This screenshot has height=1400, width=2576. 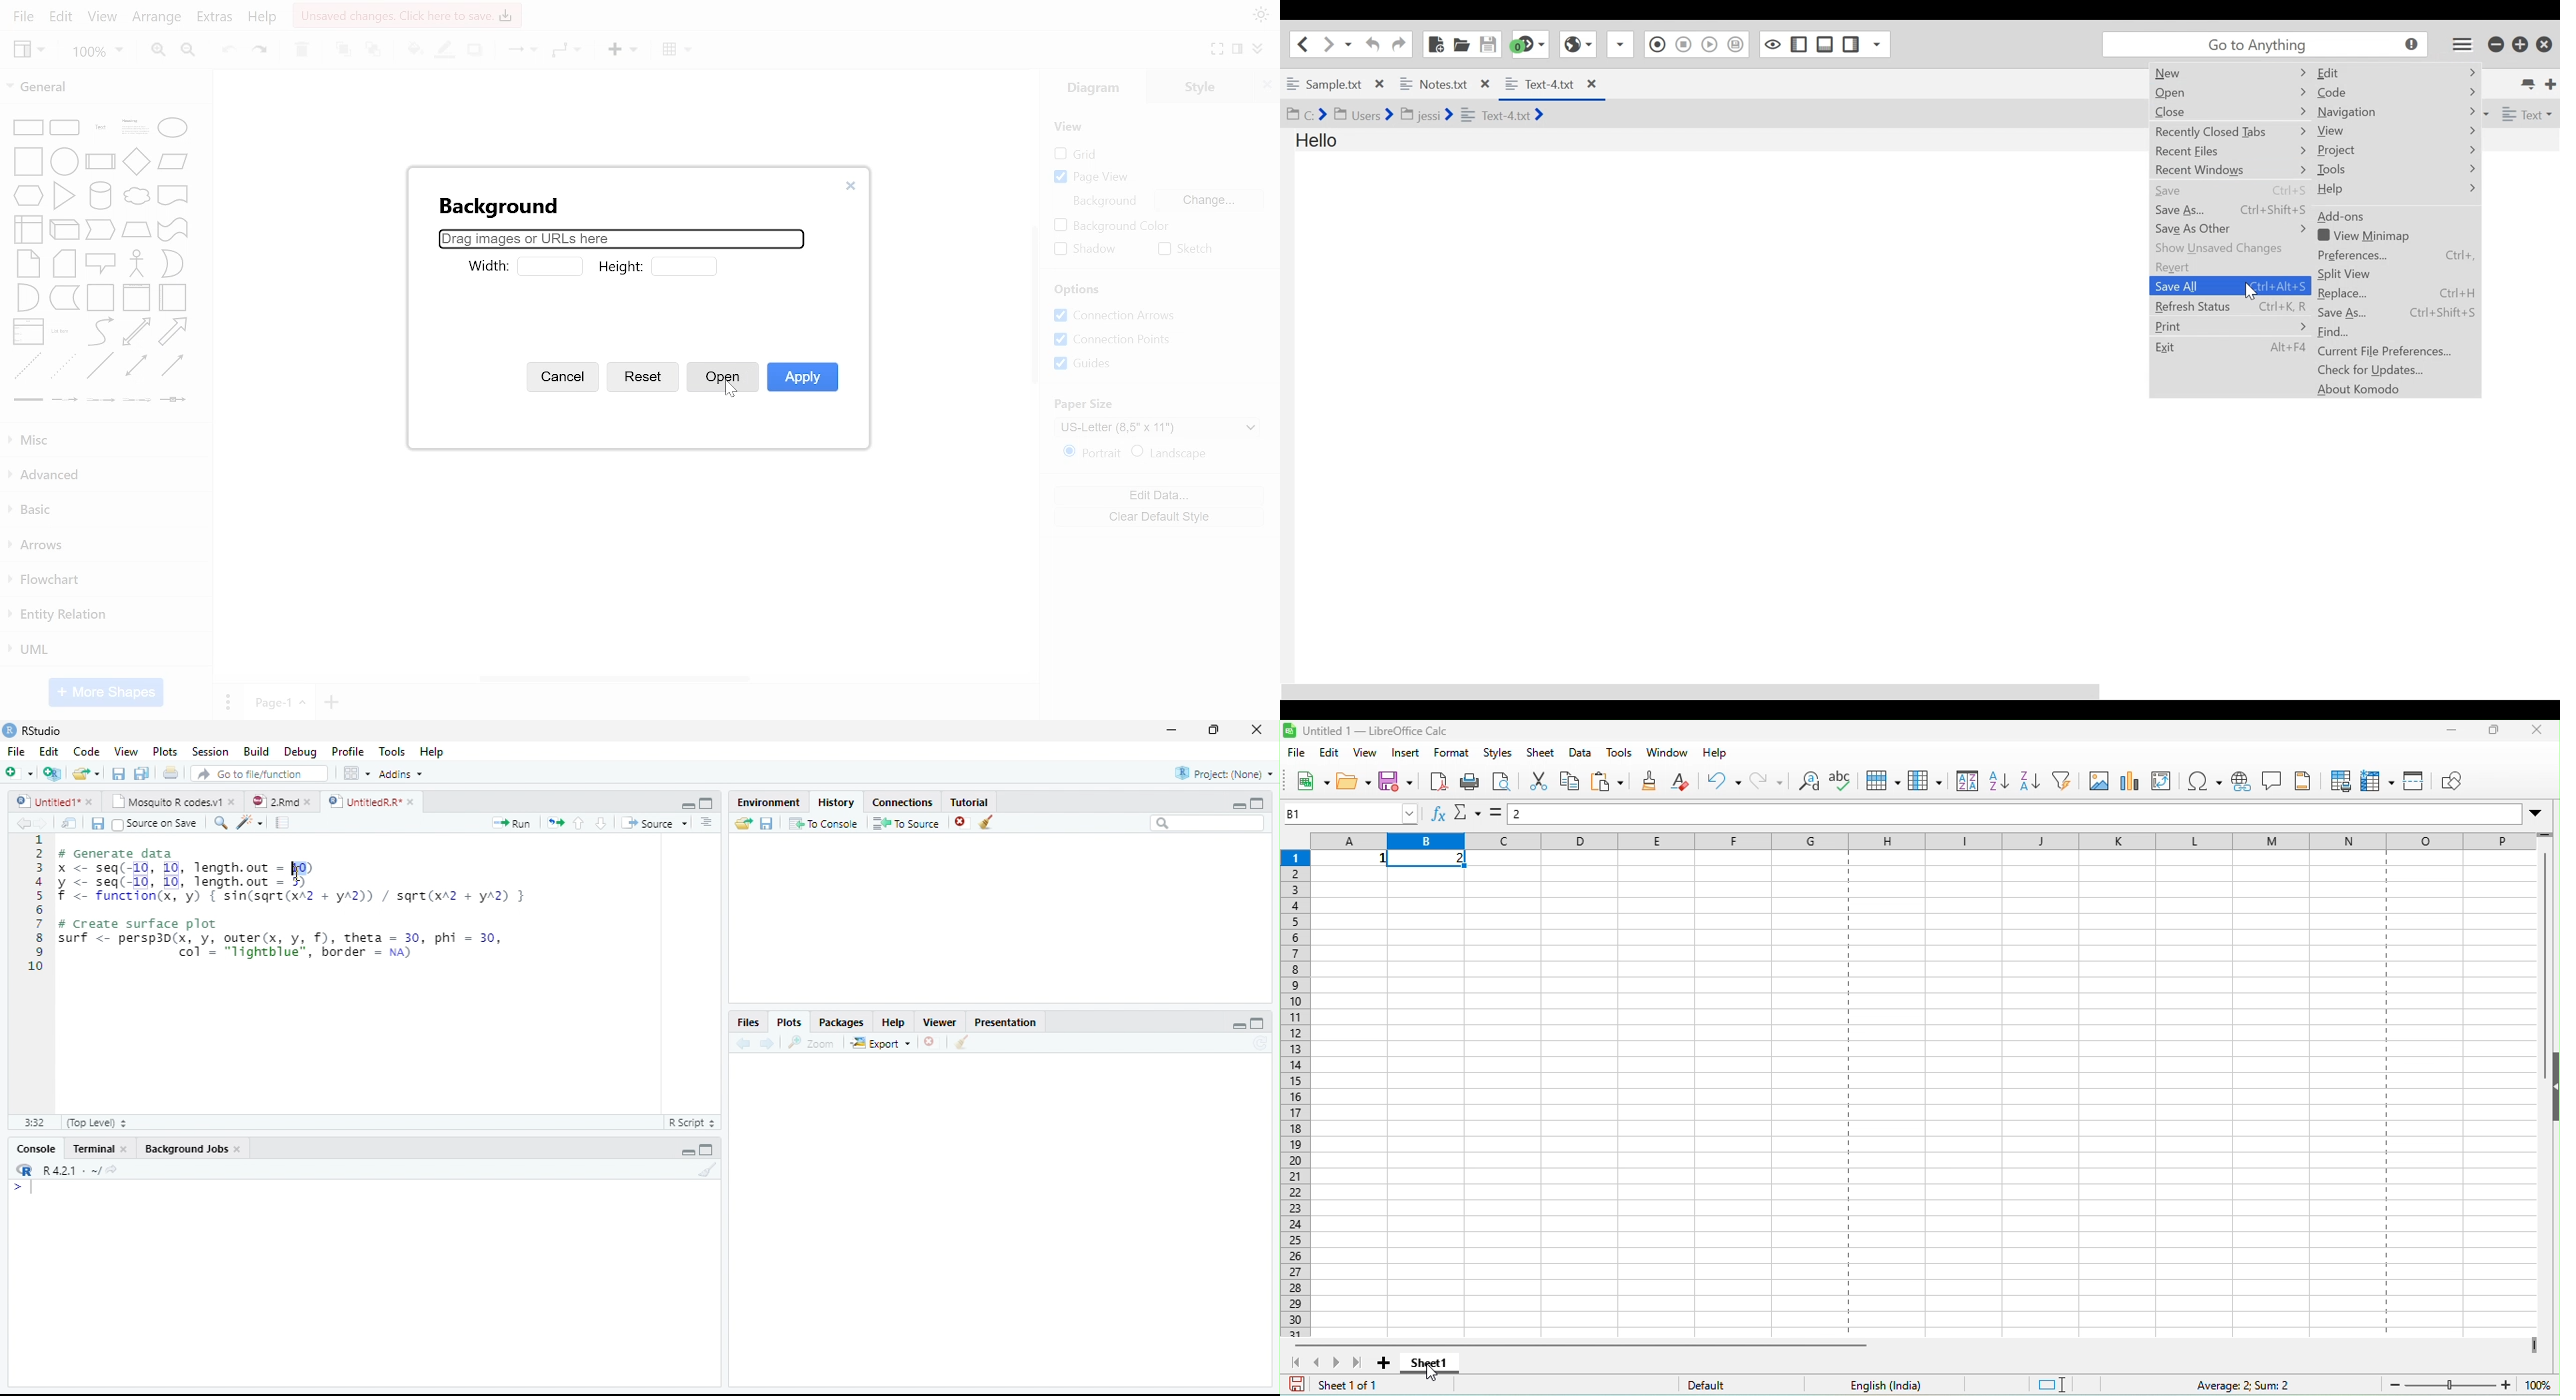 I want to click on horizontal scrollbar, so click(x=616, y=678).